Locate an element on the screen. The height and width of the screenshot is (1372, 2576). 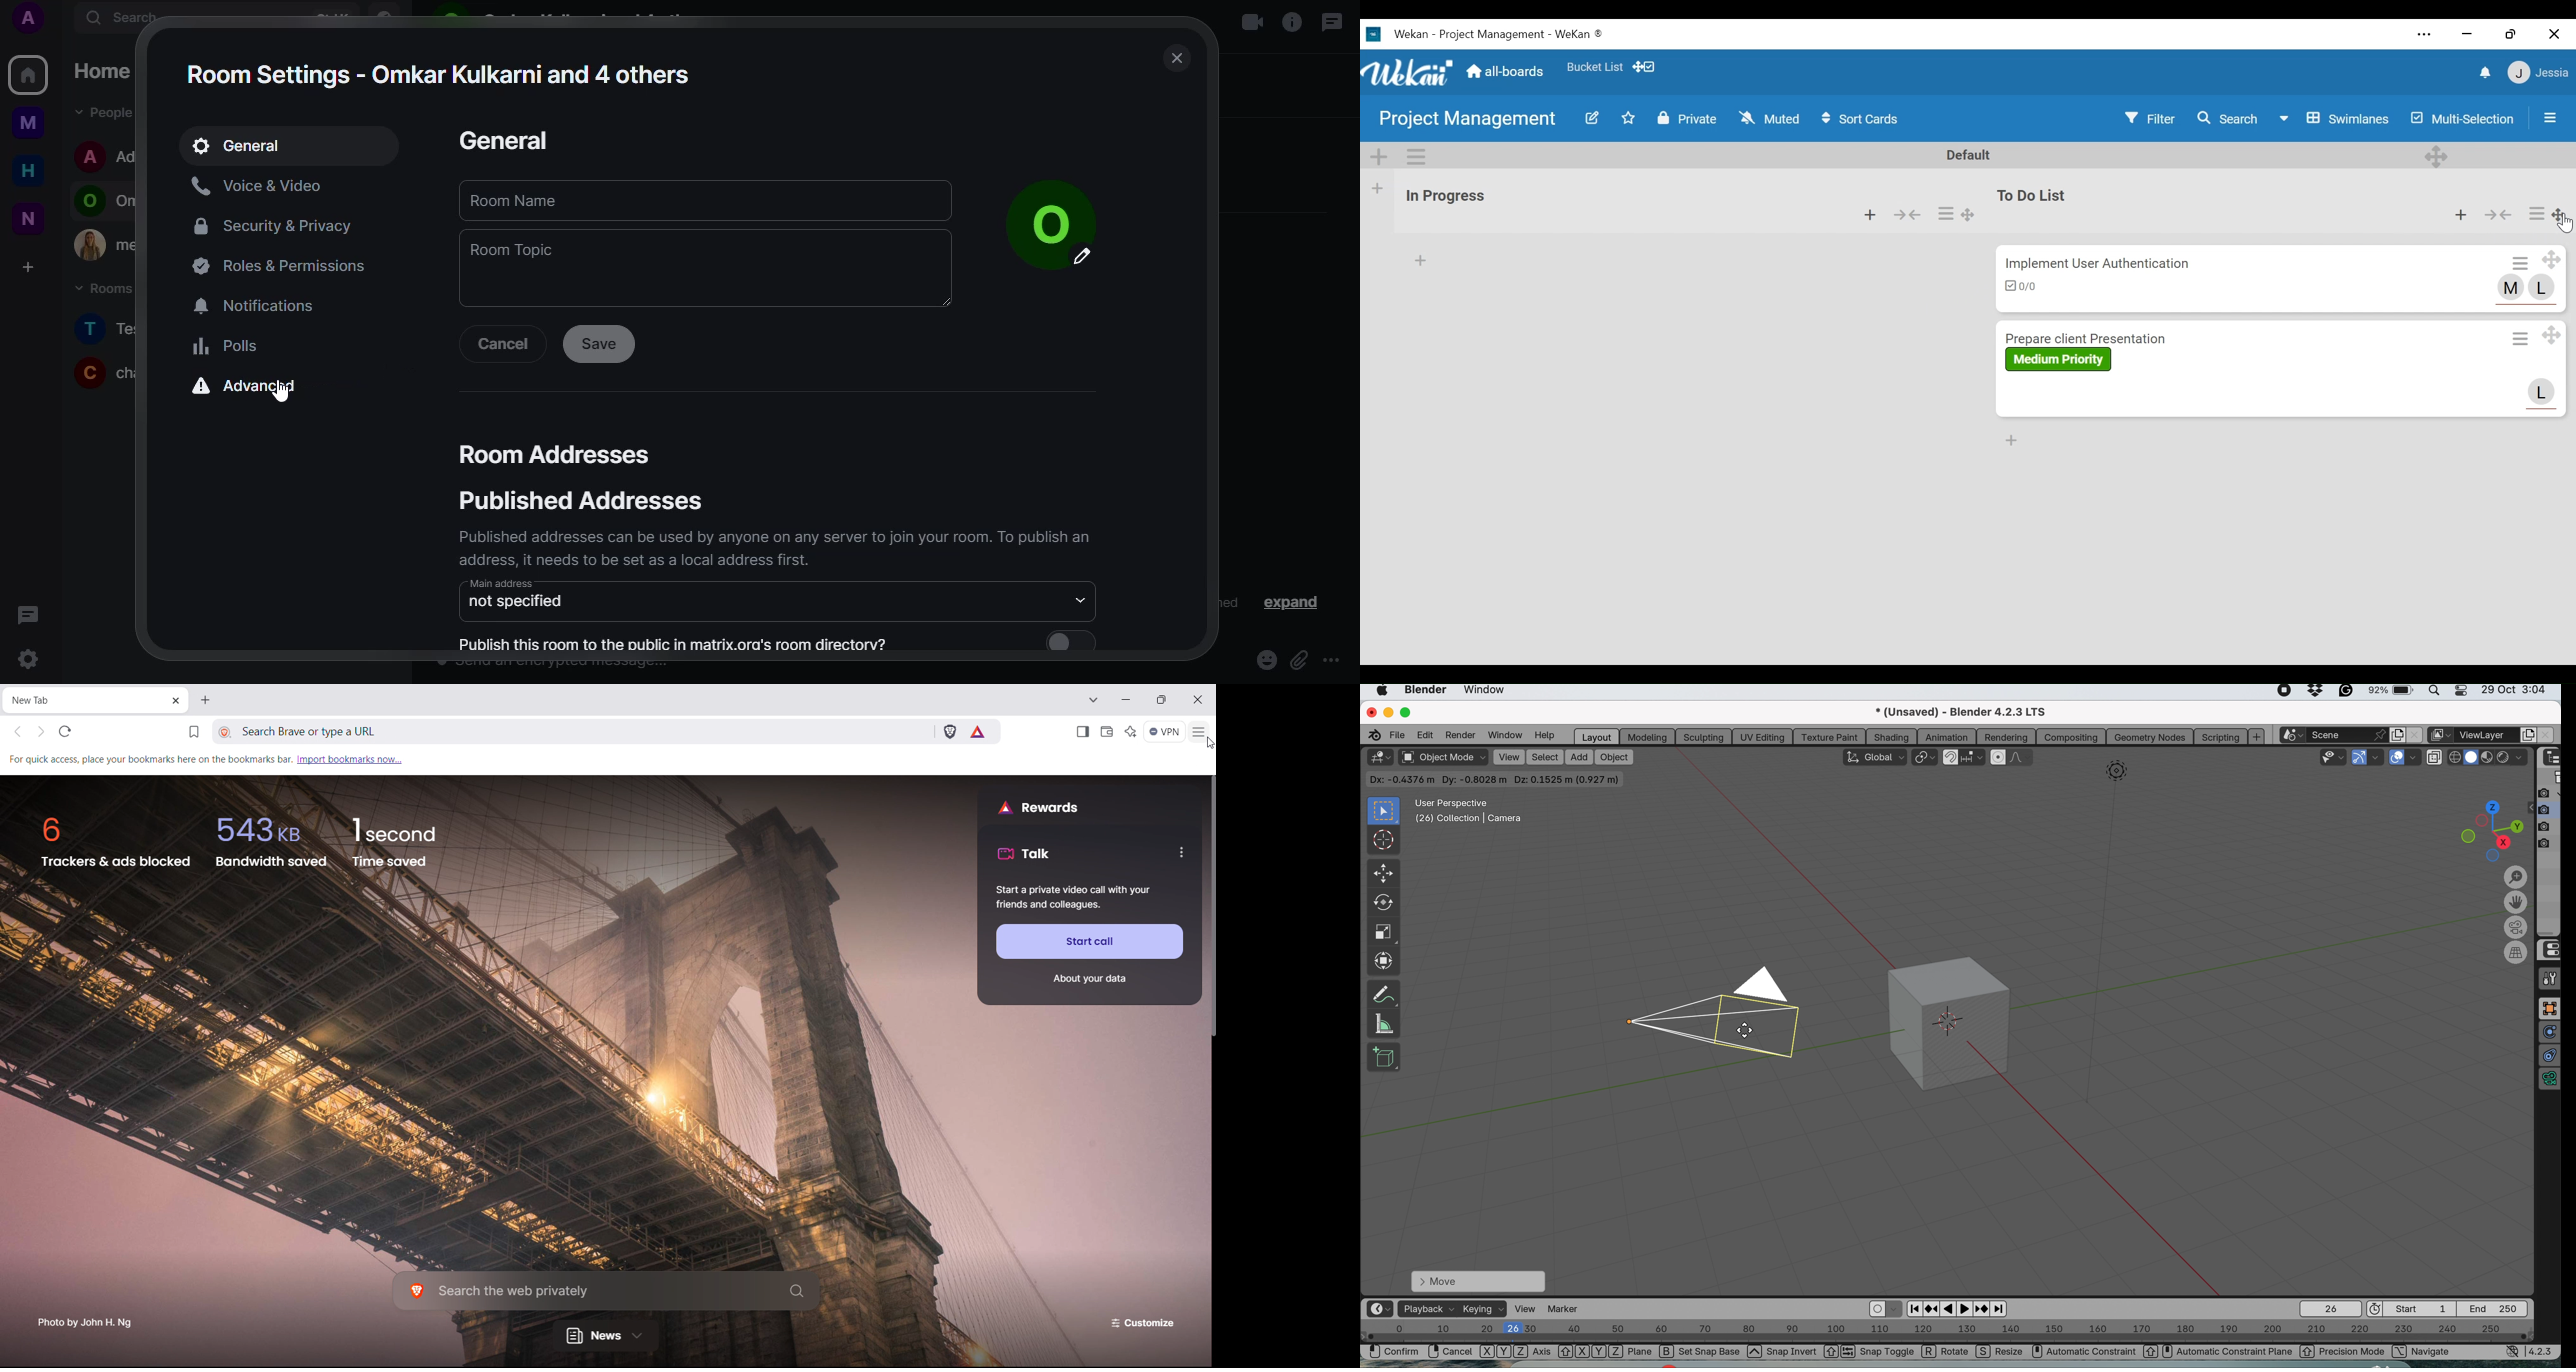
security & privacy is located at coordinates (281, 223).